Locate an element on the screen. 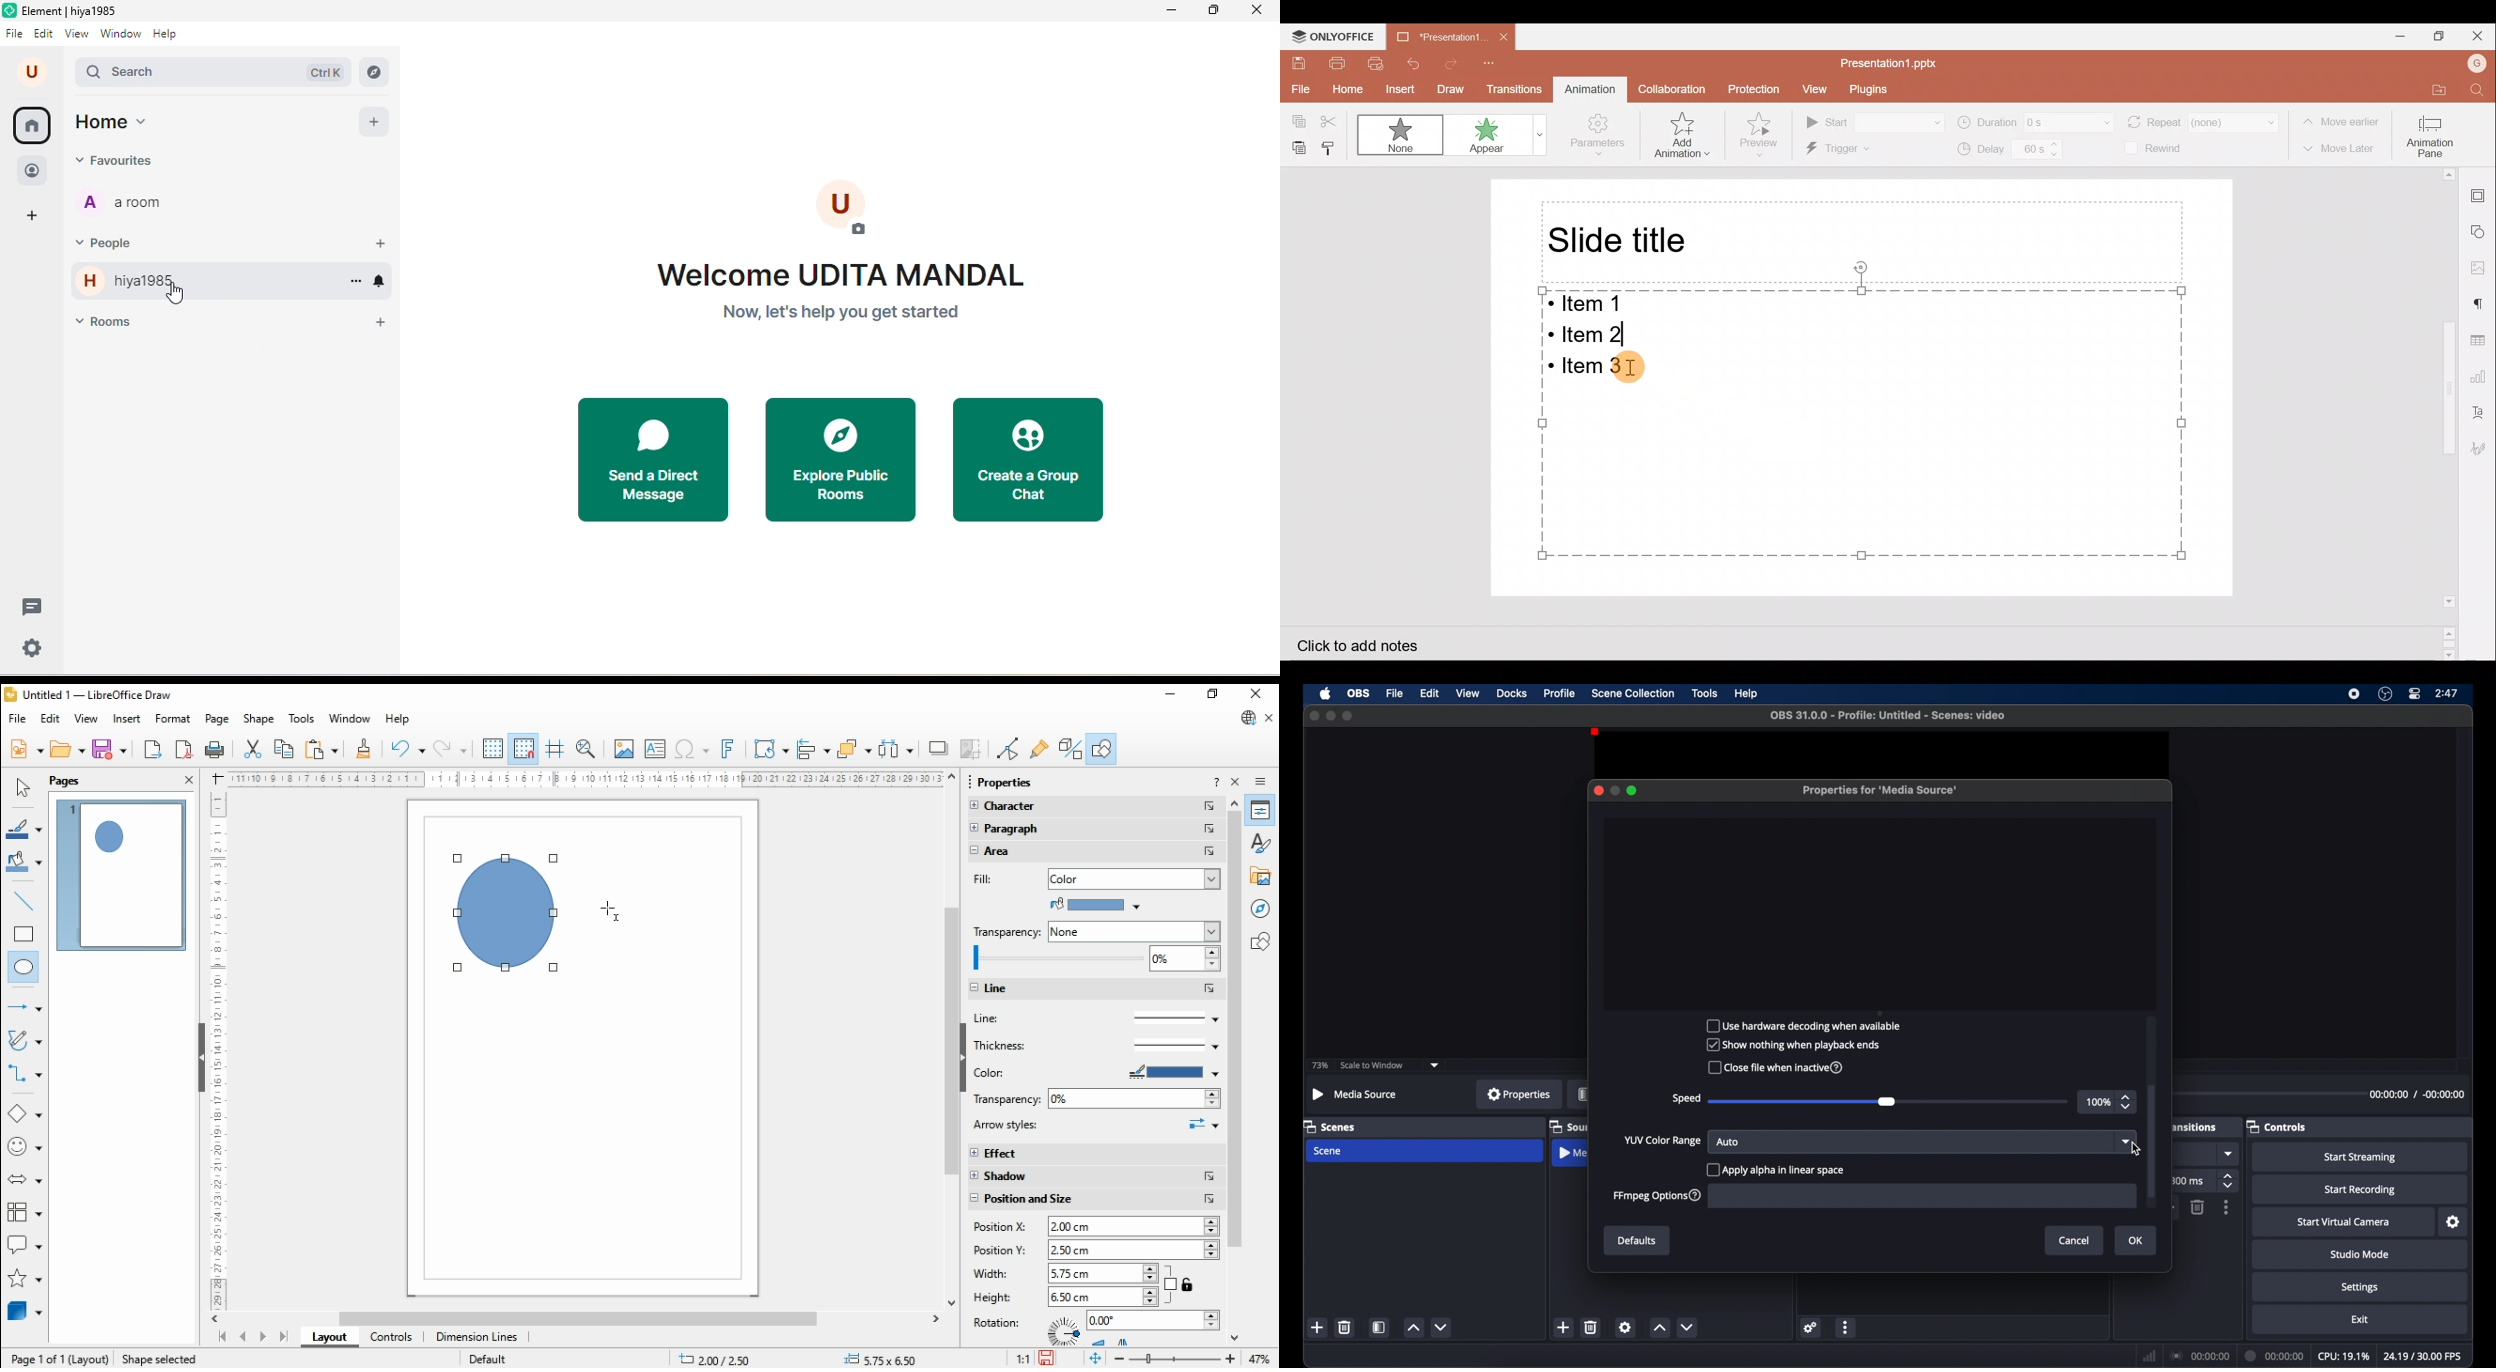 The height and width of the screenshot is (1372, 2520). 73% is located at coordinates (1321, 1066).